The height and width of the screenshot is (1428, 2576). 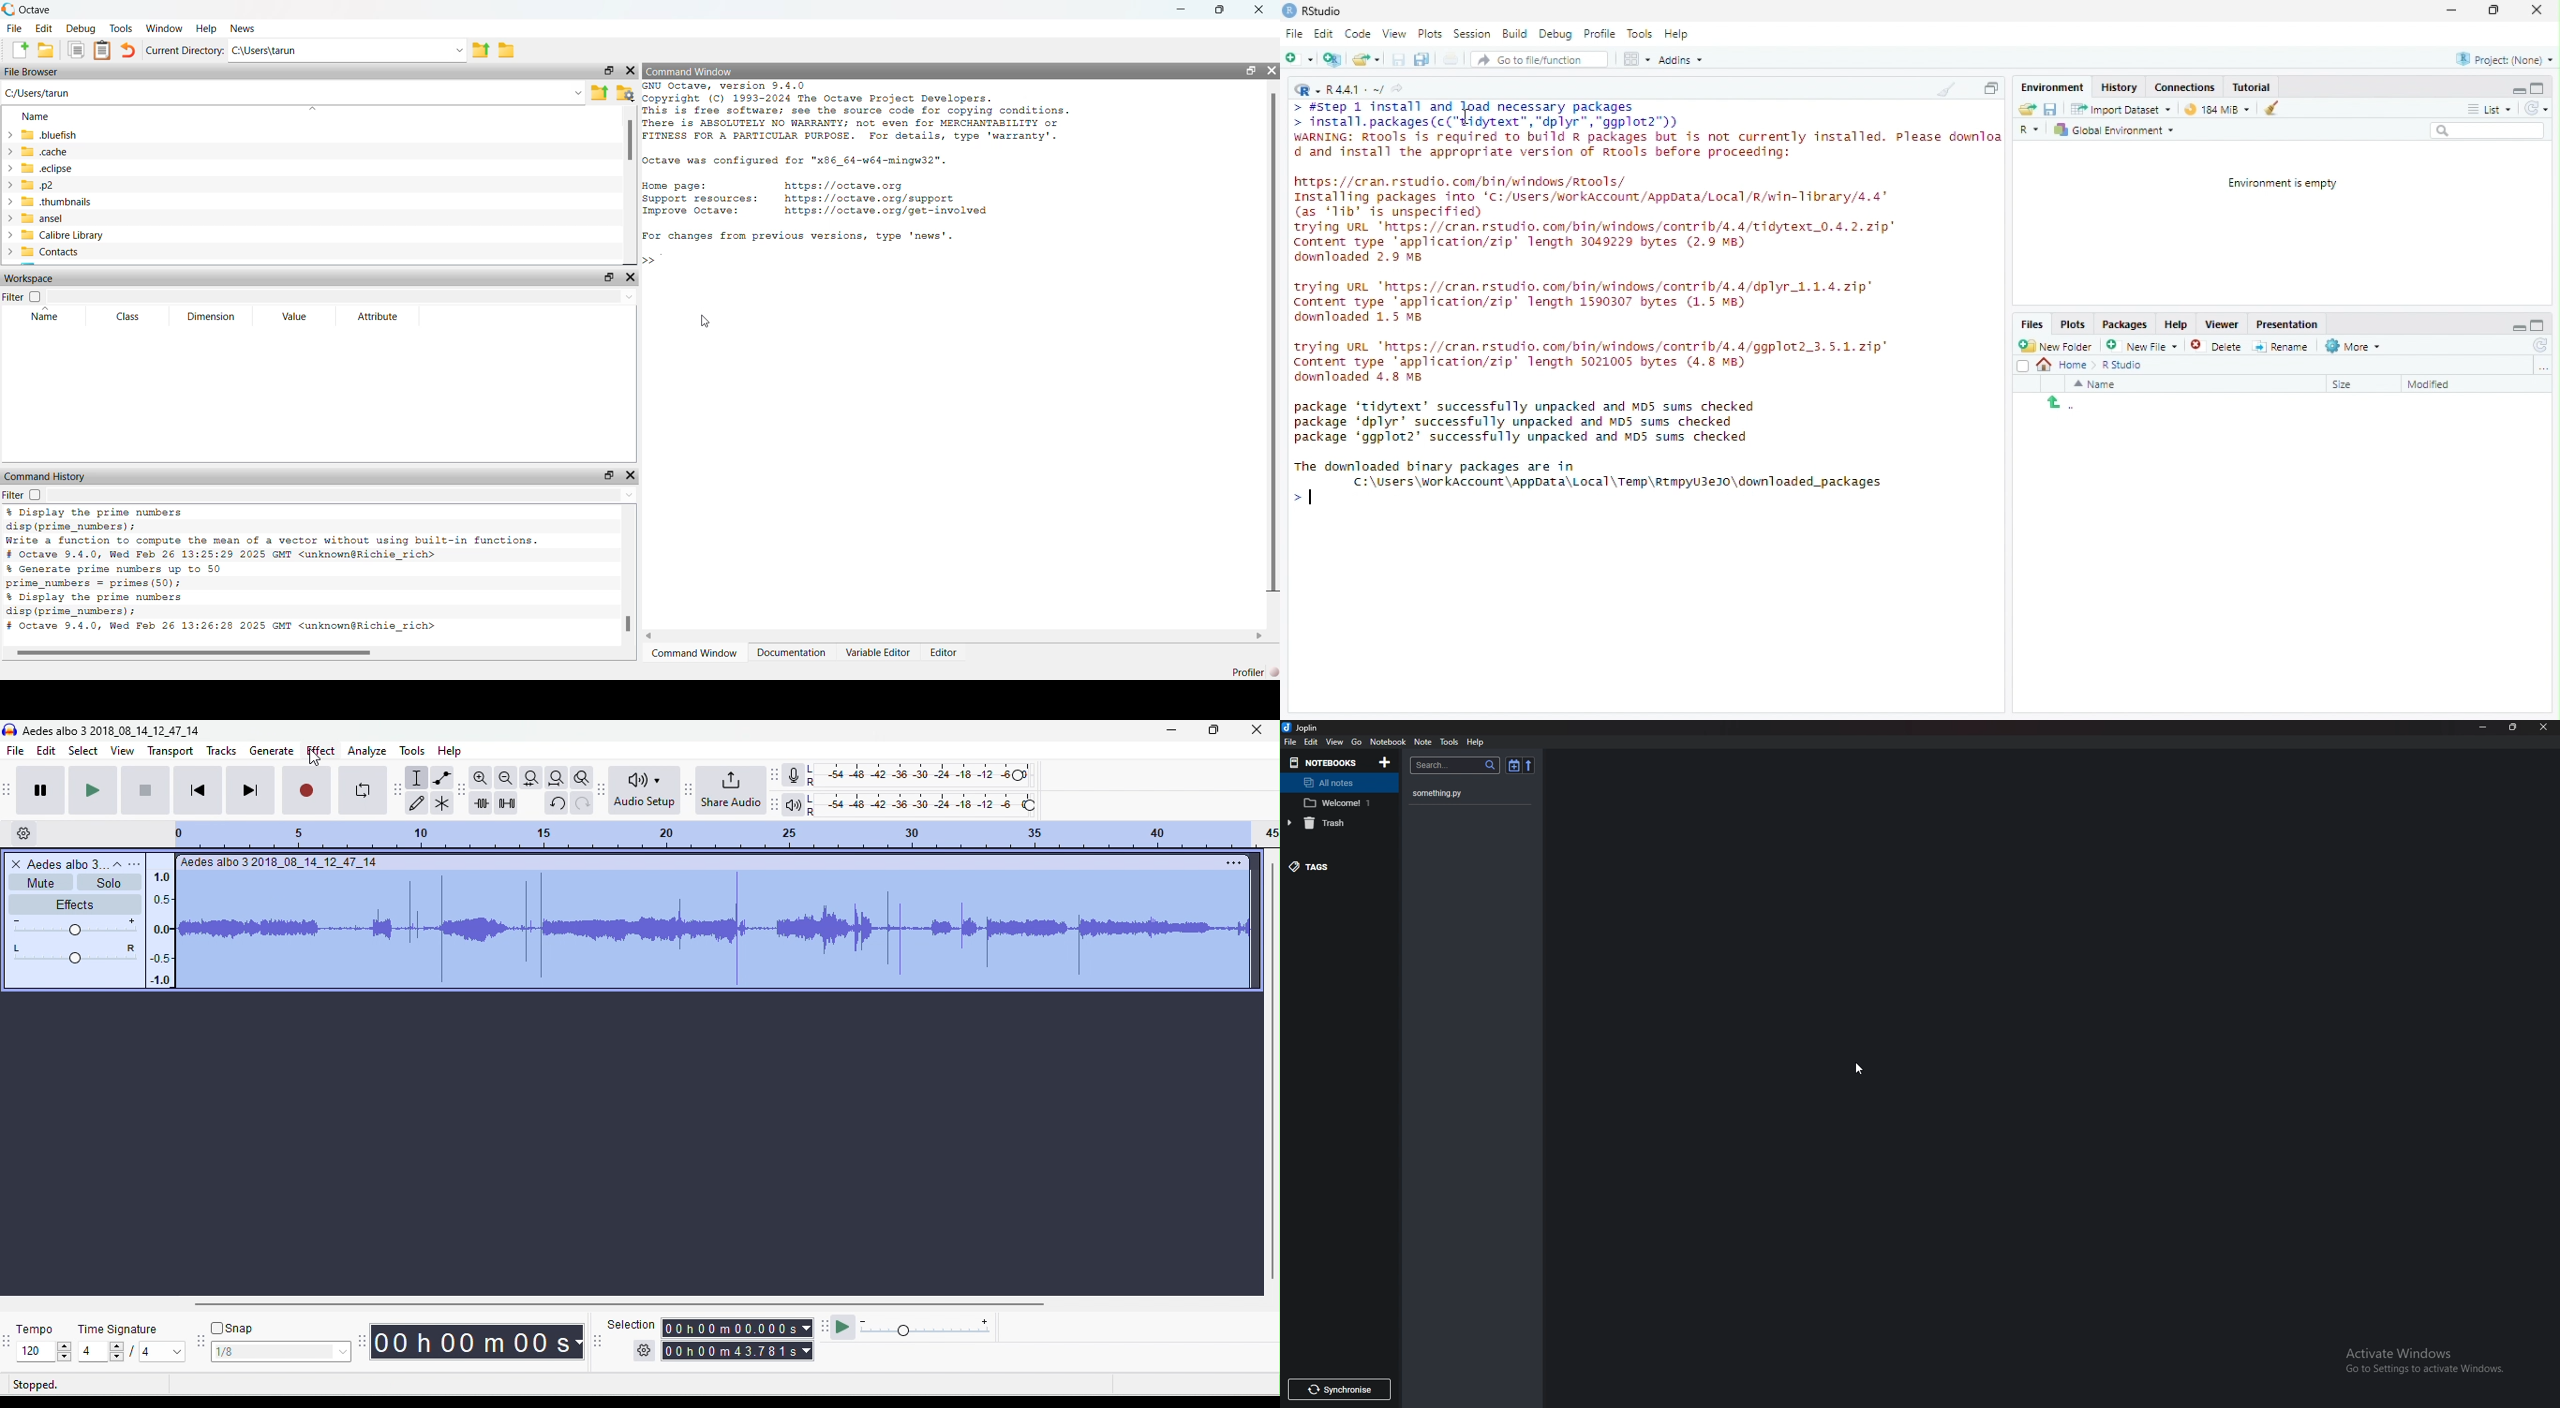 I want to click on Tutorial, so click(x=2252, y=87).